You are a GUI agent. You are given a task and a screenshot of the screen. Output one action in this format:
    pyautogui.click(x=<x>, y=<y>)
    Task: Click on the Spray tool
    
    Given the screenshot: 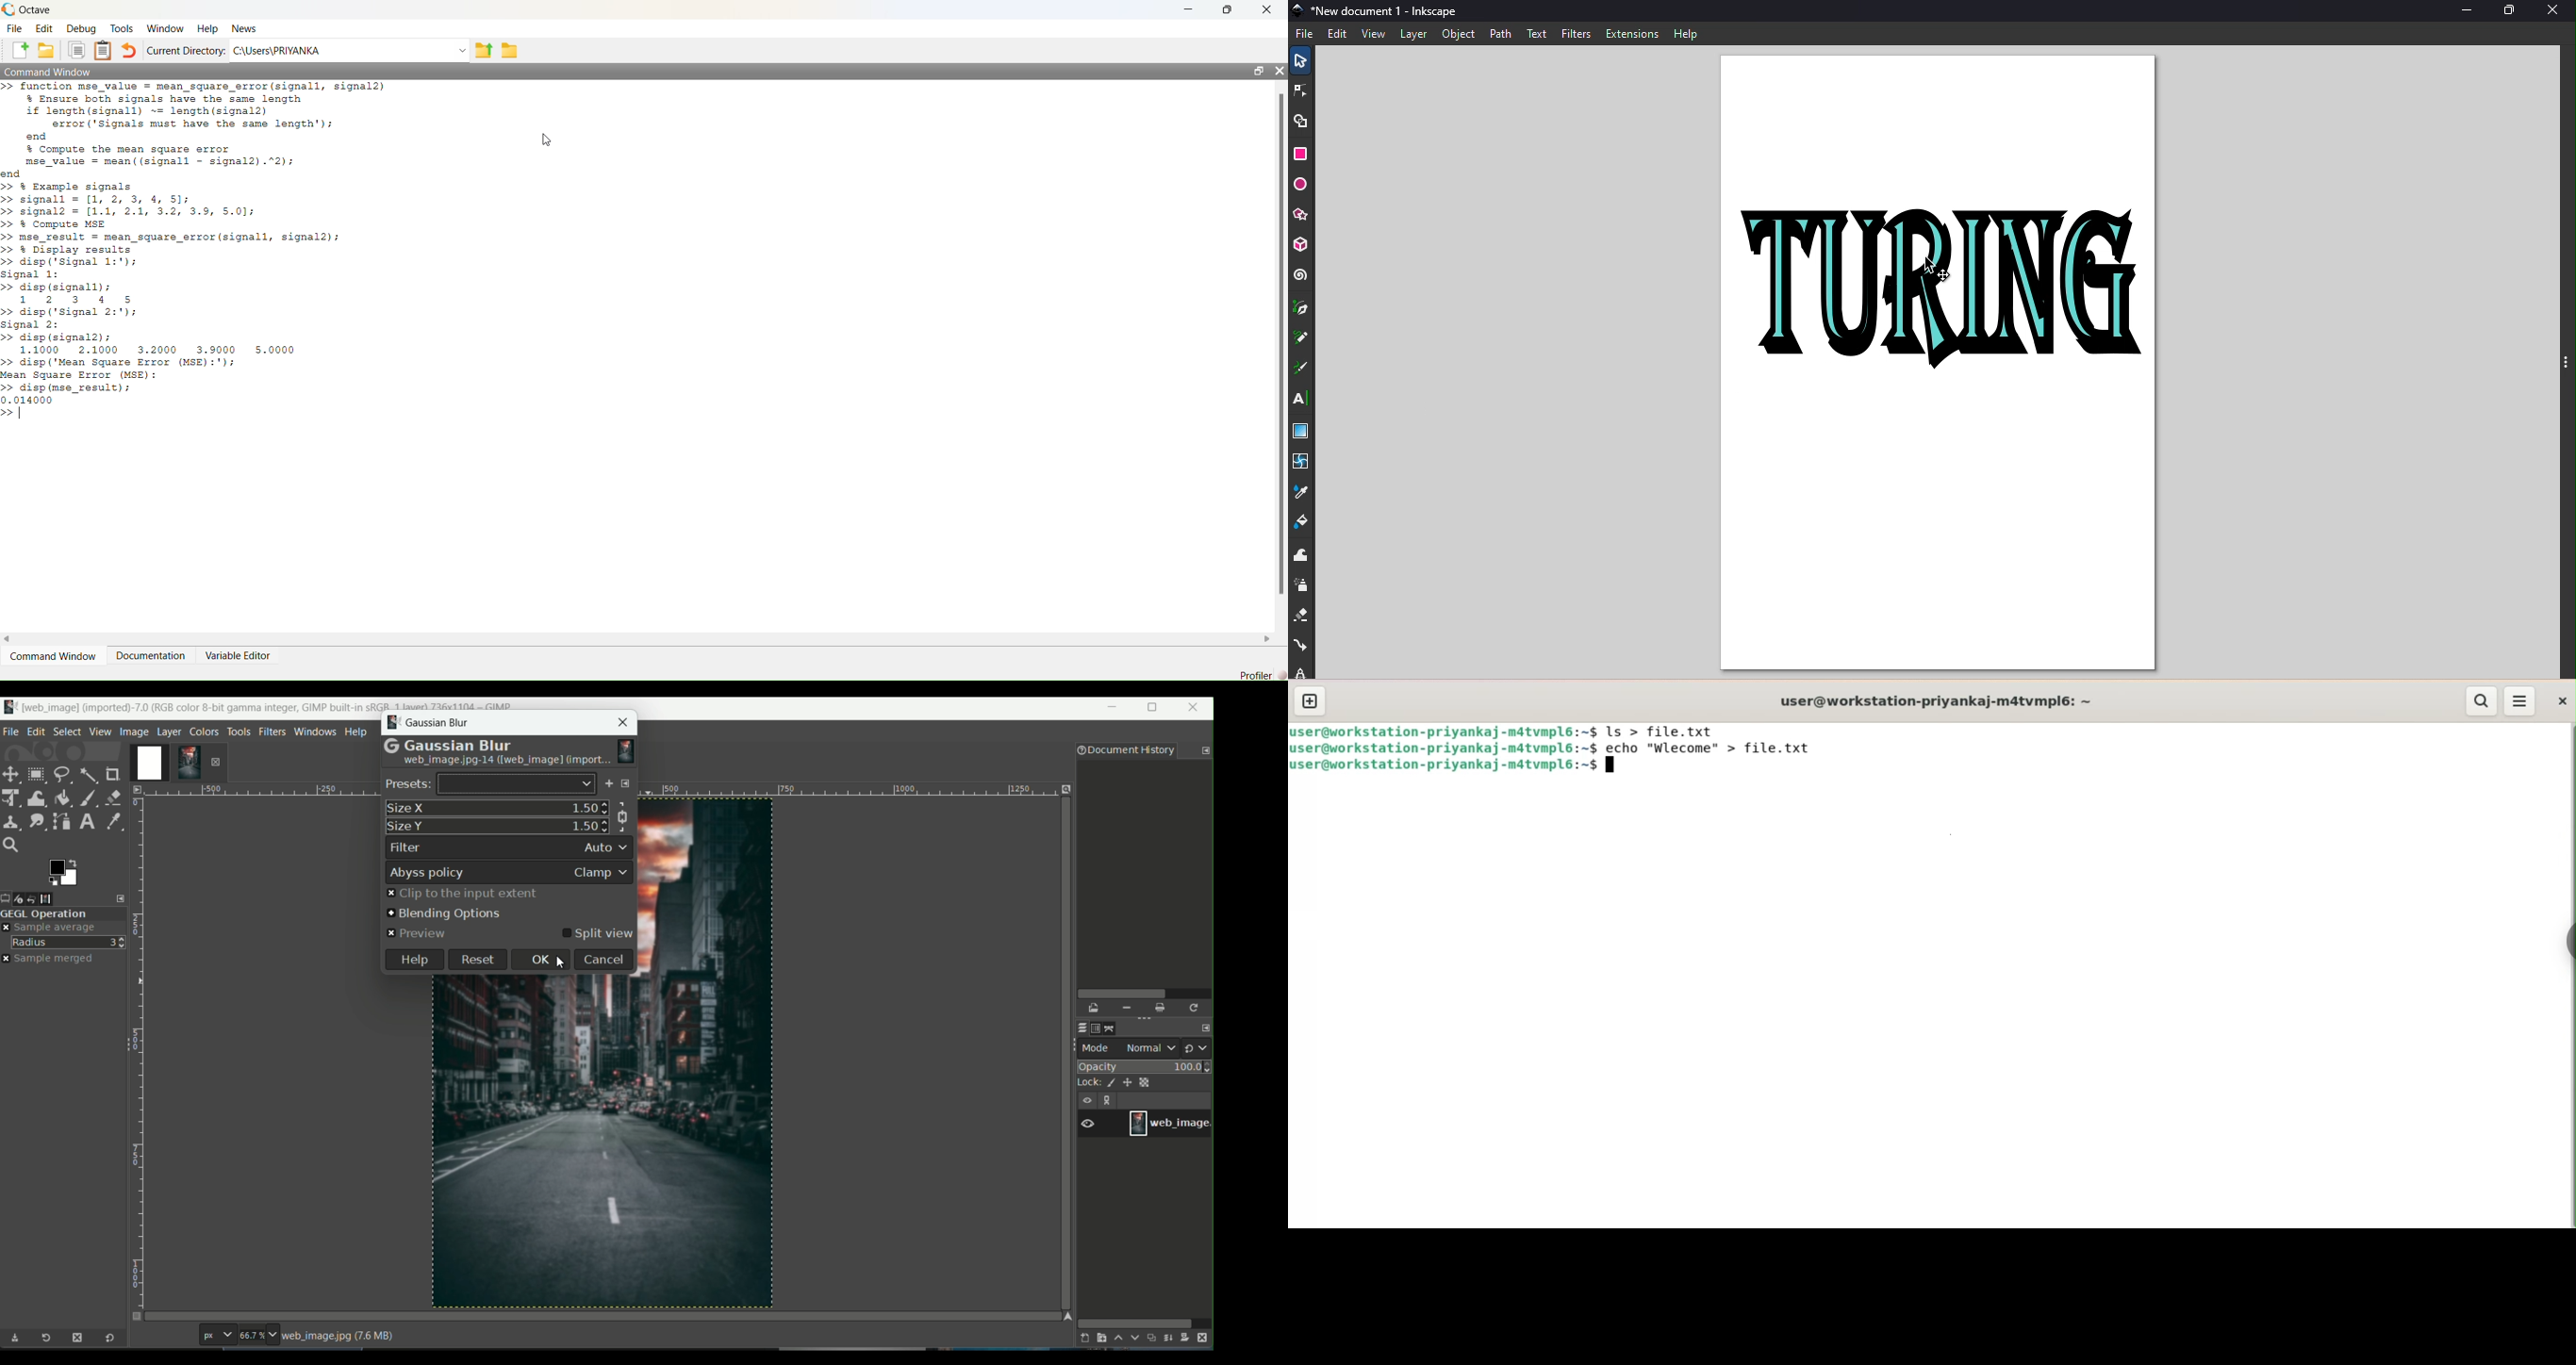 What is the action you would take?
    pyautogui.click(x=1301, y=585)
    